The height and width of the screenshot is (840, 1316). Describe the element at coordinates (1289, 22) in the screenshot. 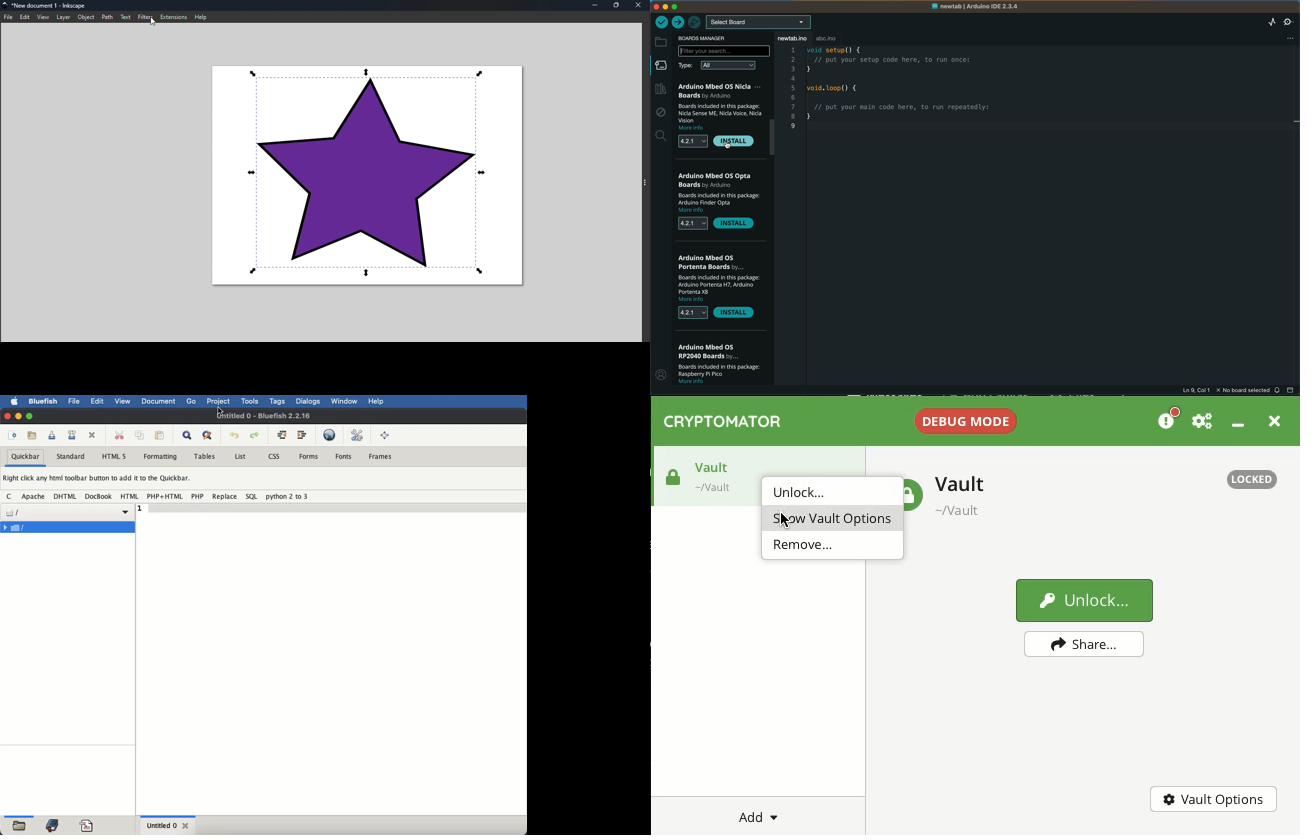

I see `serial monitor` at that location.